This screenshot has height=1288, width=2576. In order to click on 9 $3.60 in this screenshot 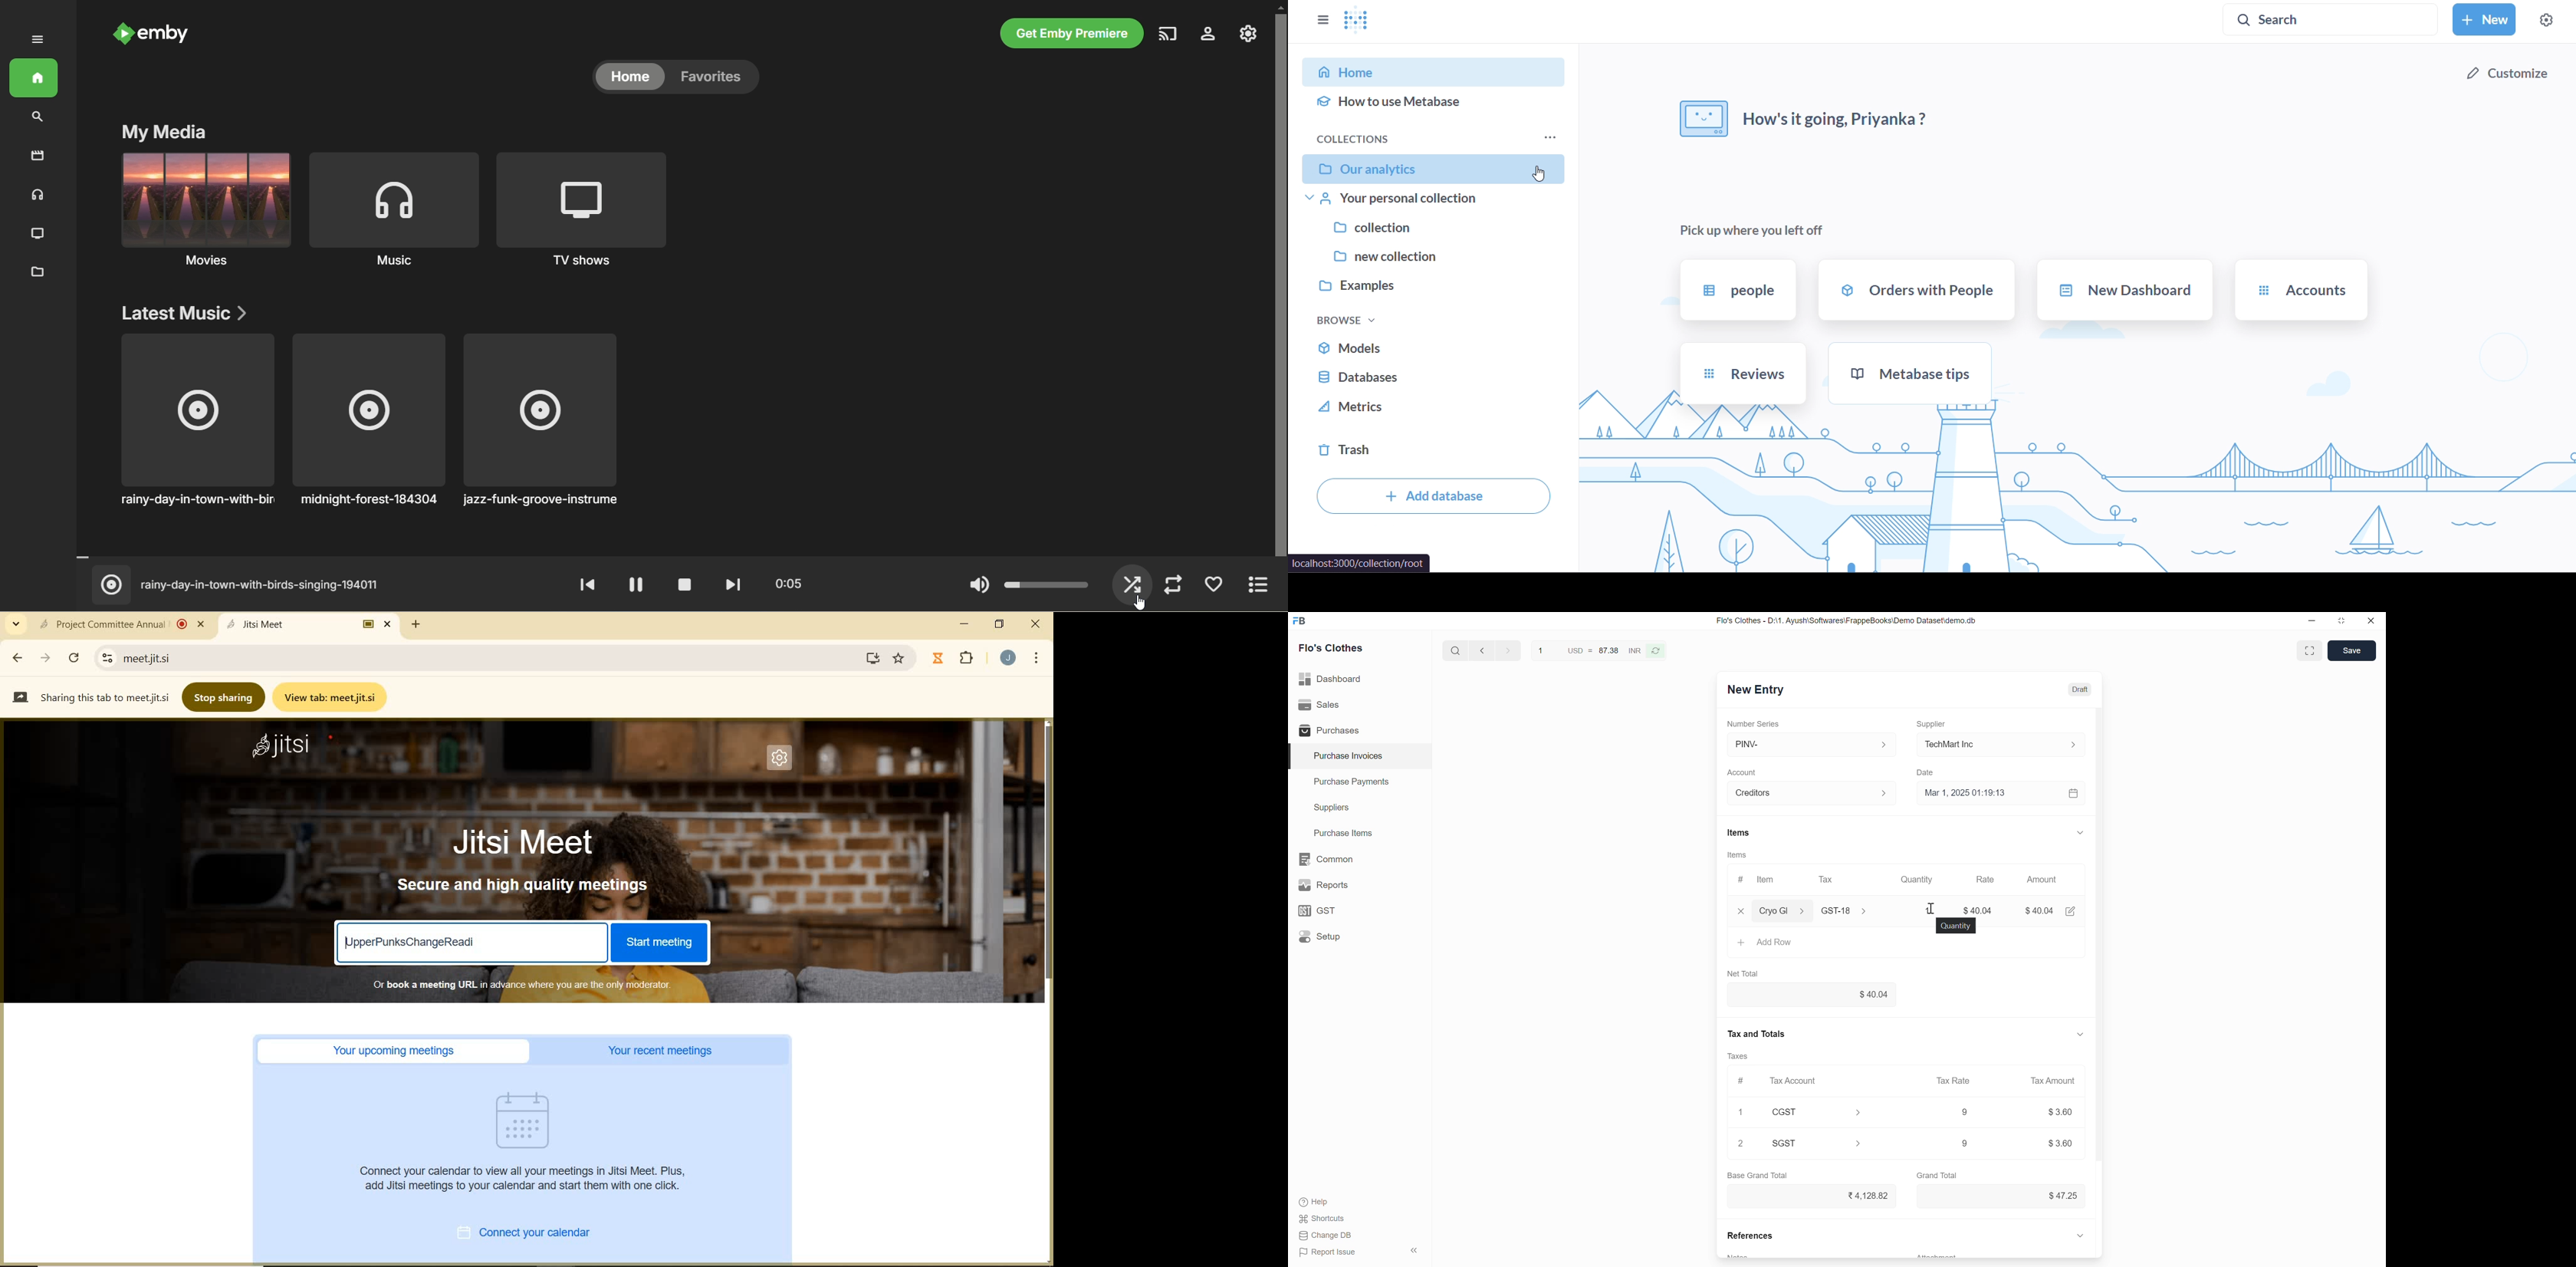, I will do `click(2058, 1143)`.